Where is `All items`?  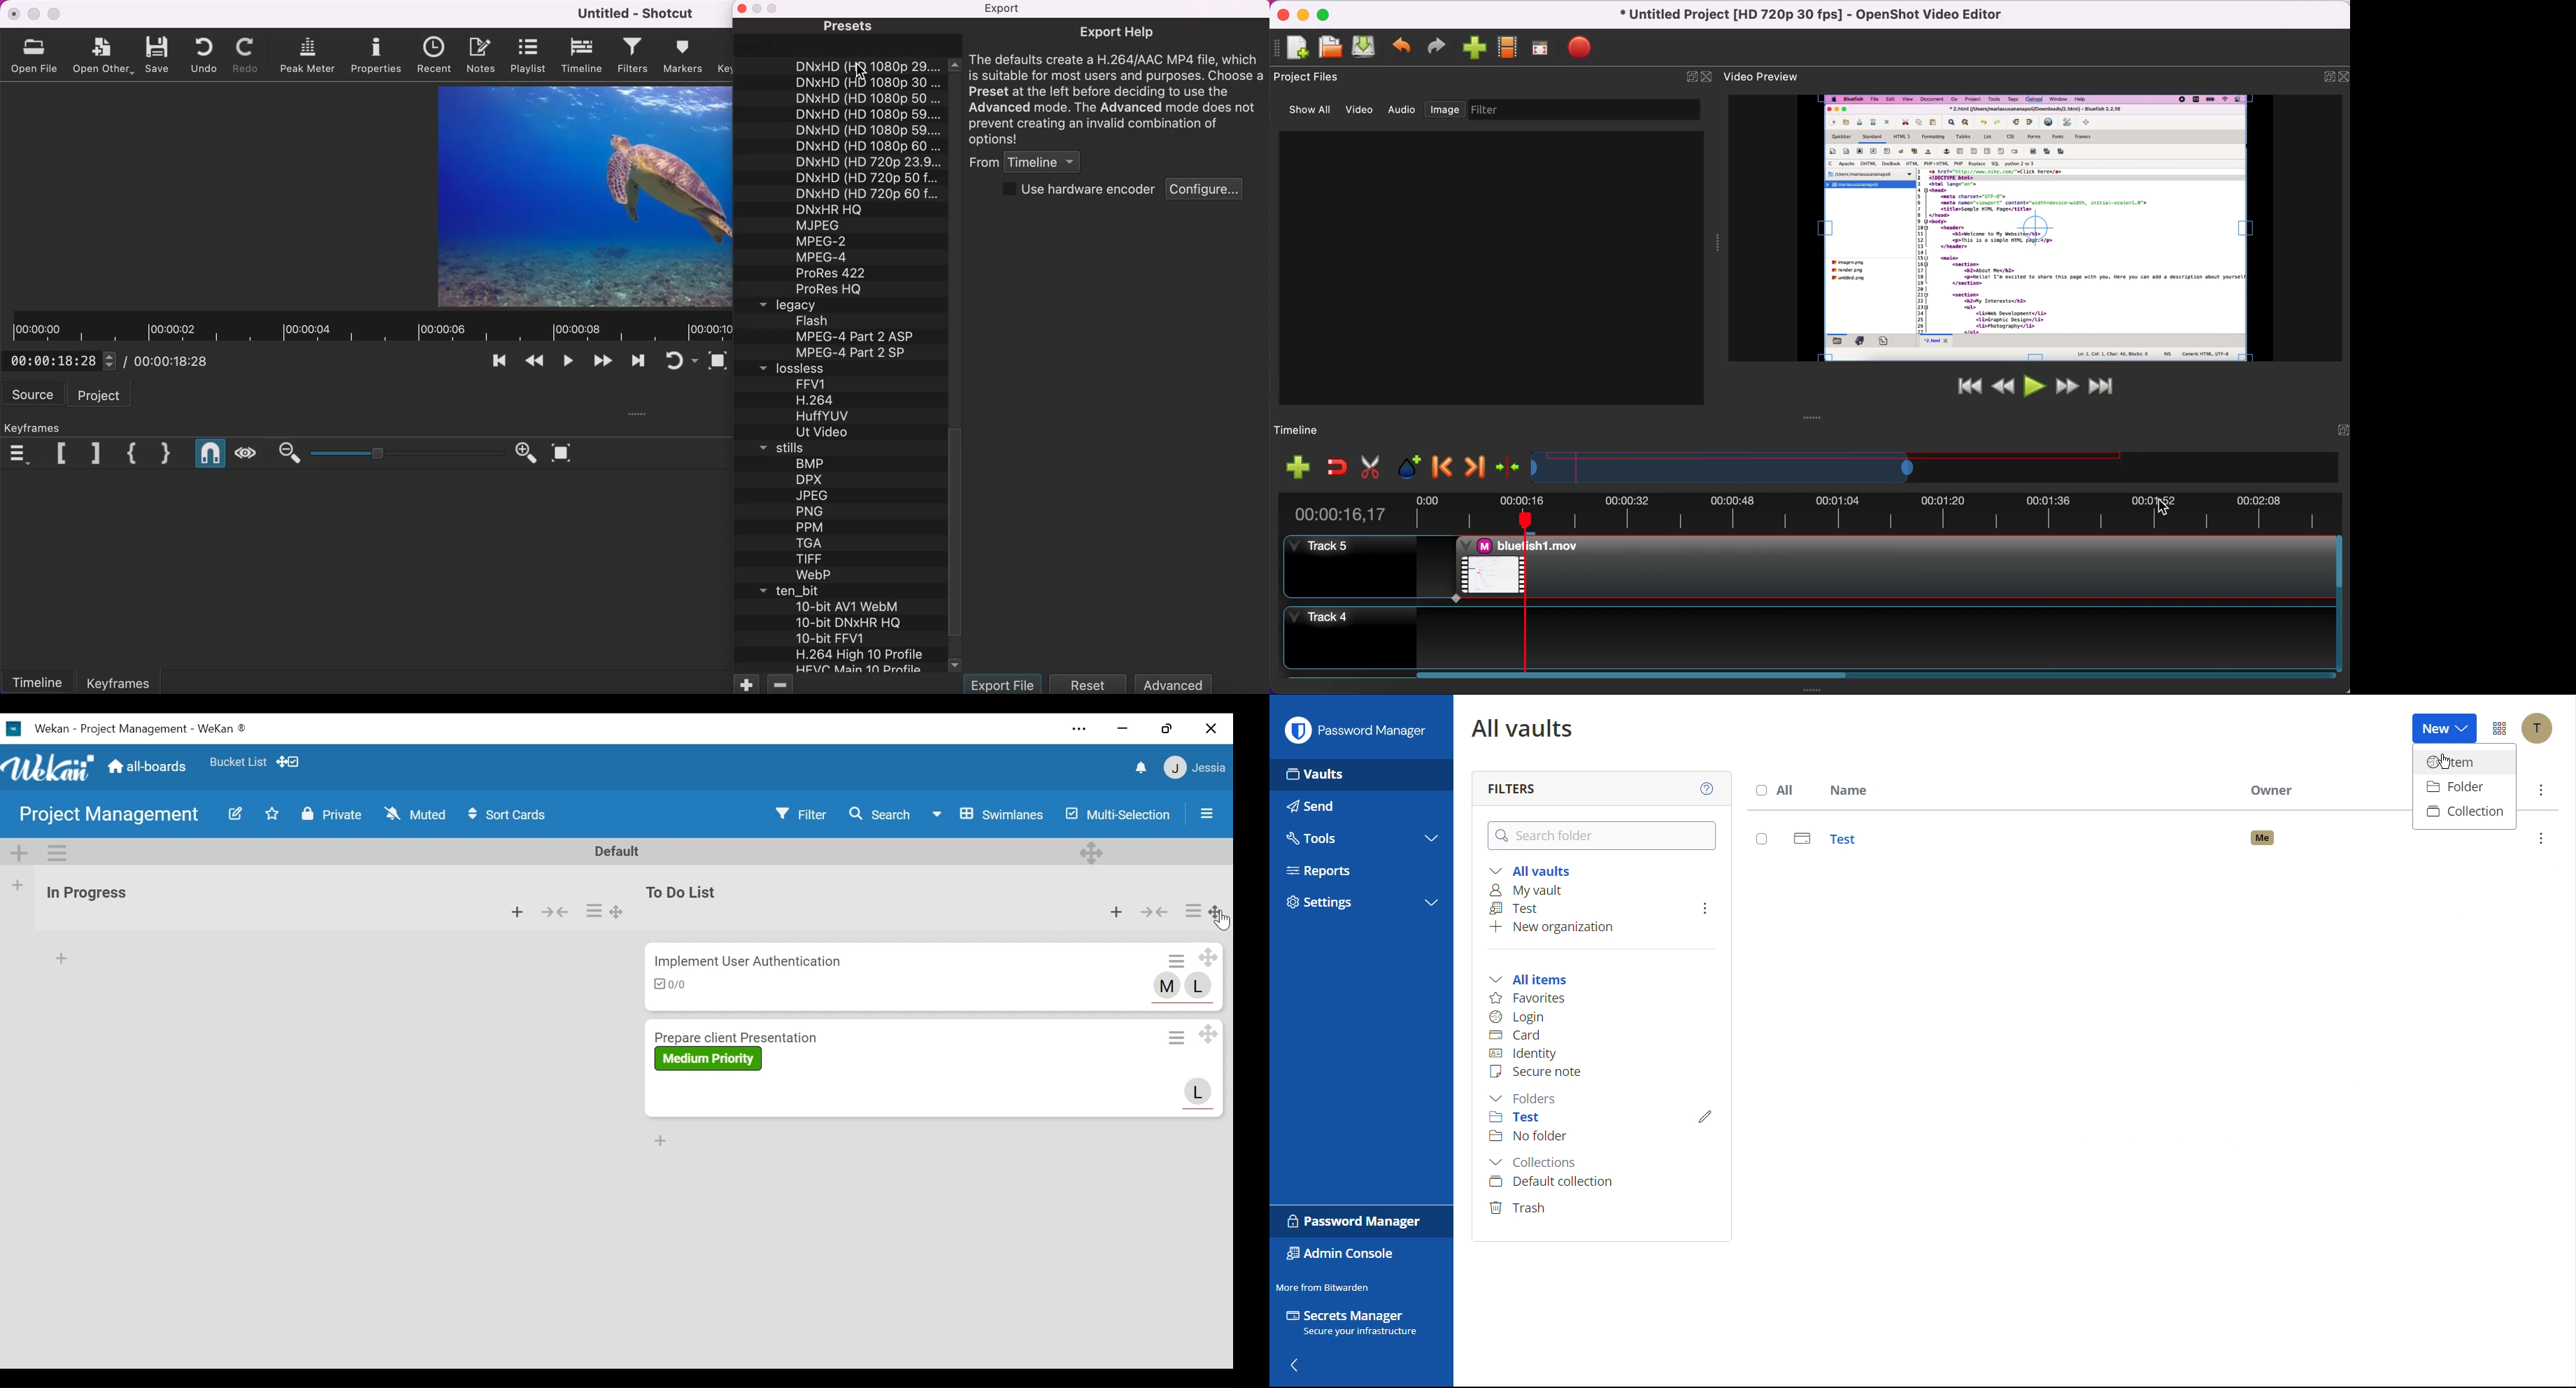
All items is located at coordinates (1532, 977).